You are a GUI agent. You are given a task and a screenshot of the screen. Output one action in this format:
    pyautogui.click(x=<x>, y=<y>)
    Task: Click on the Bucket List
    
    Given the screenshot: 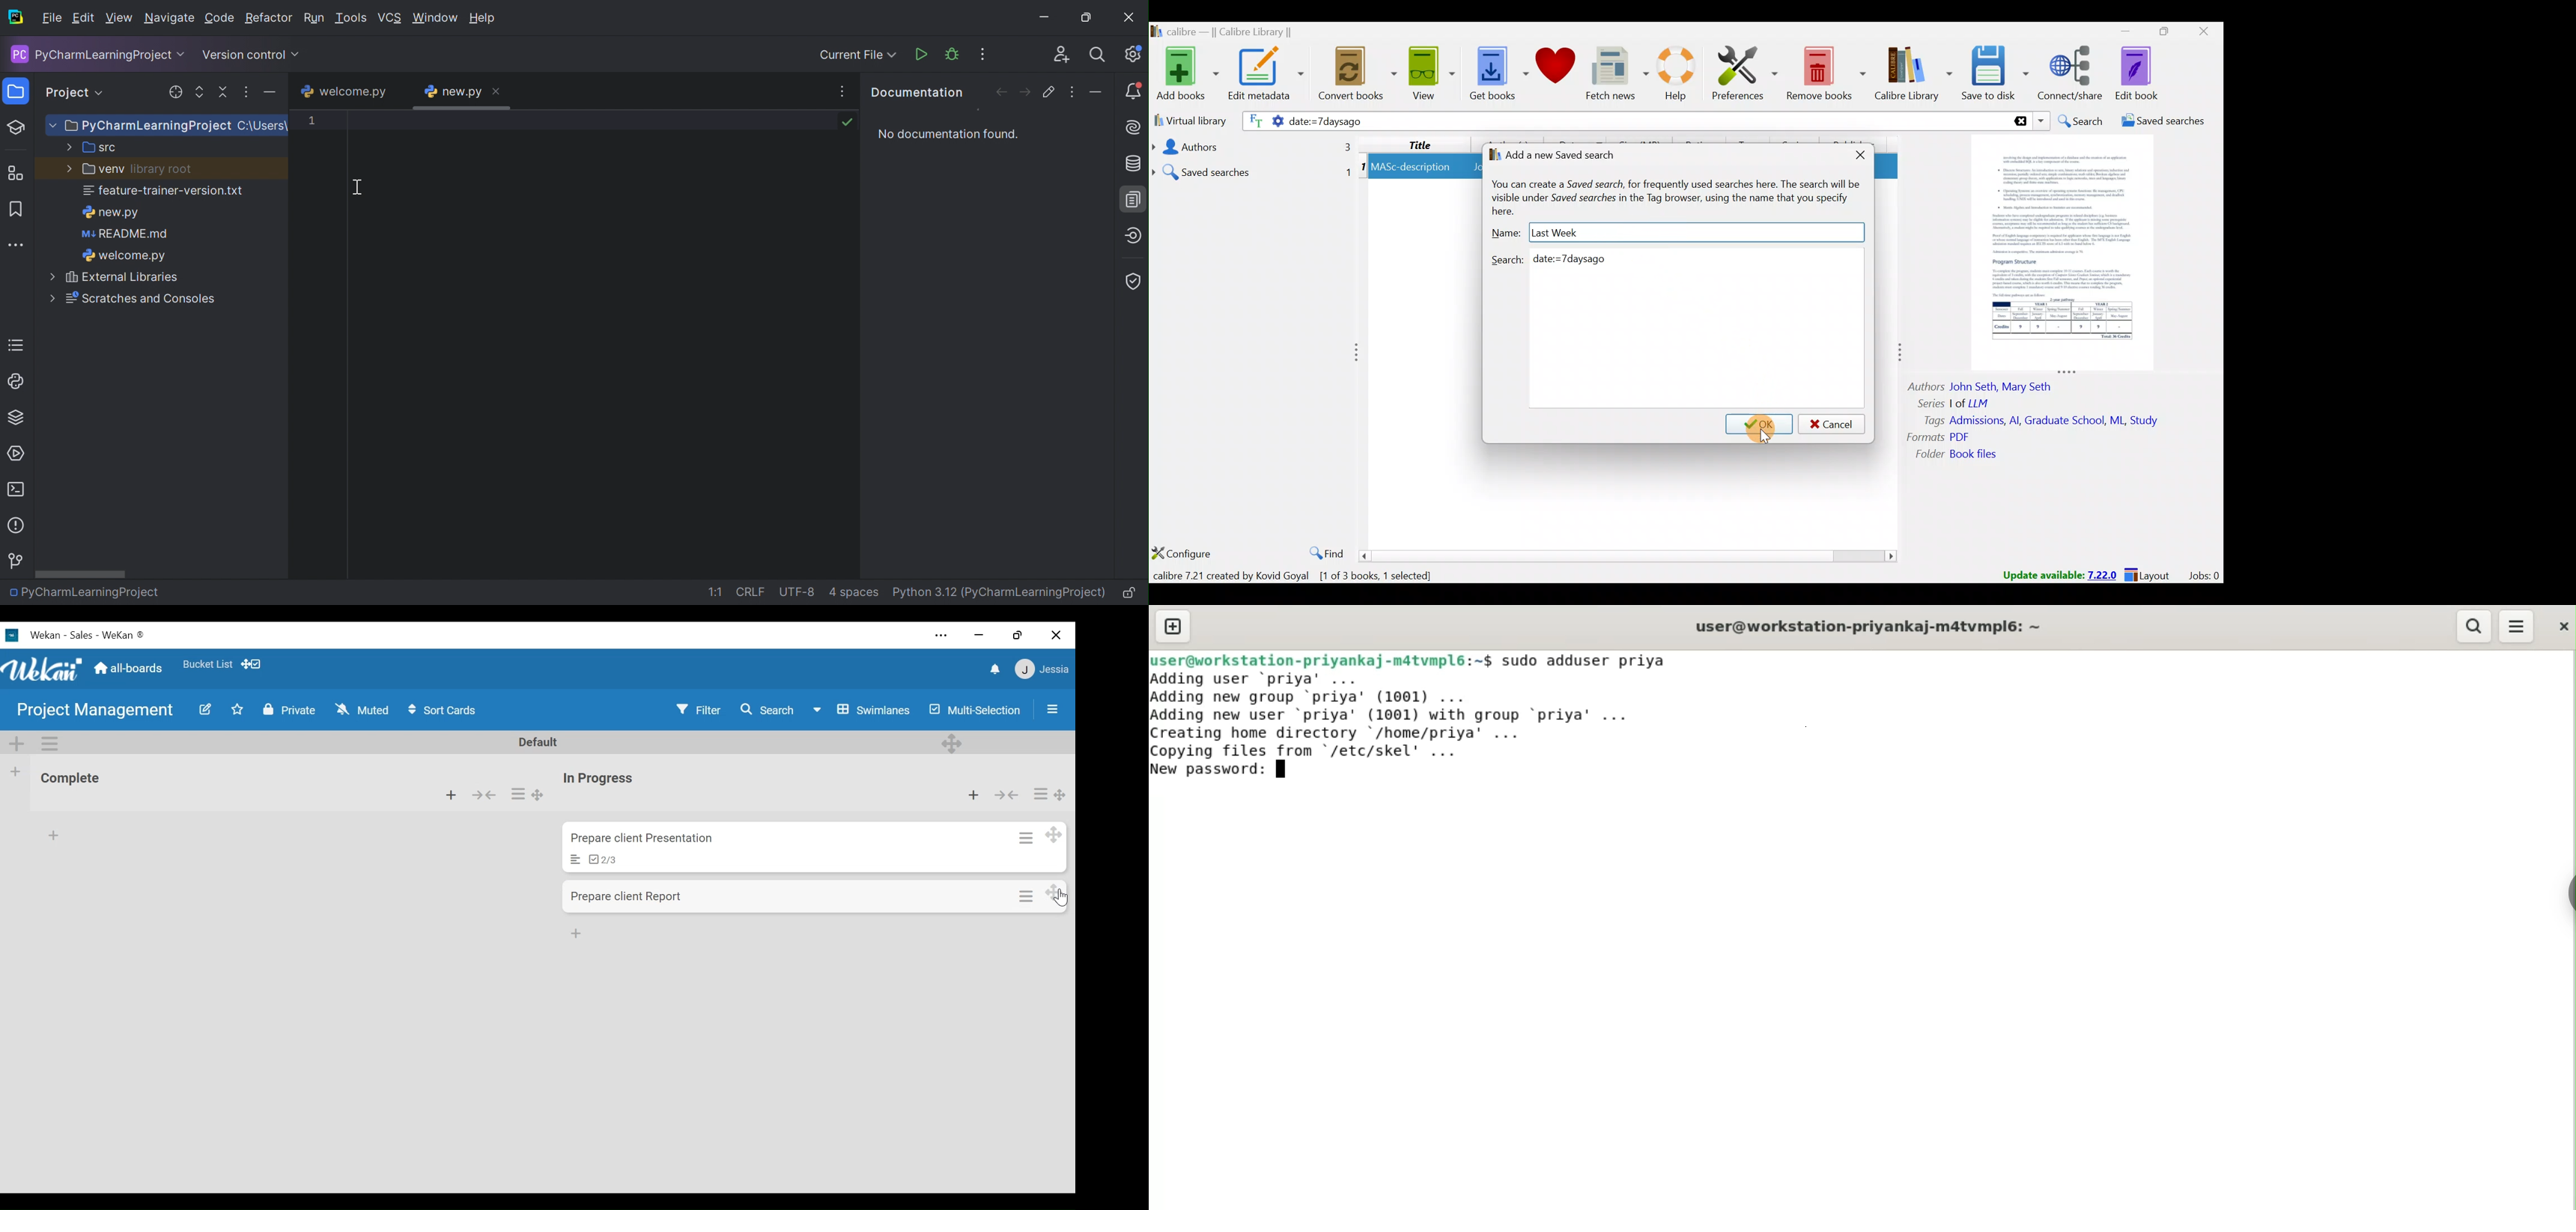 What is the action you would take?
    pyautogui.click(x=207, y=663)
    